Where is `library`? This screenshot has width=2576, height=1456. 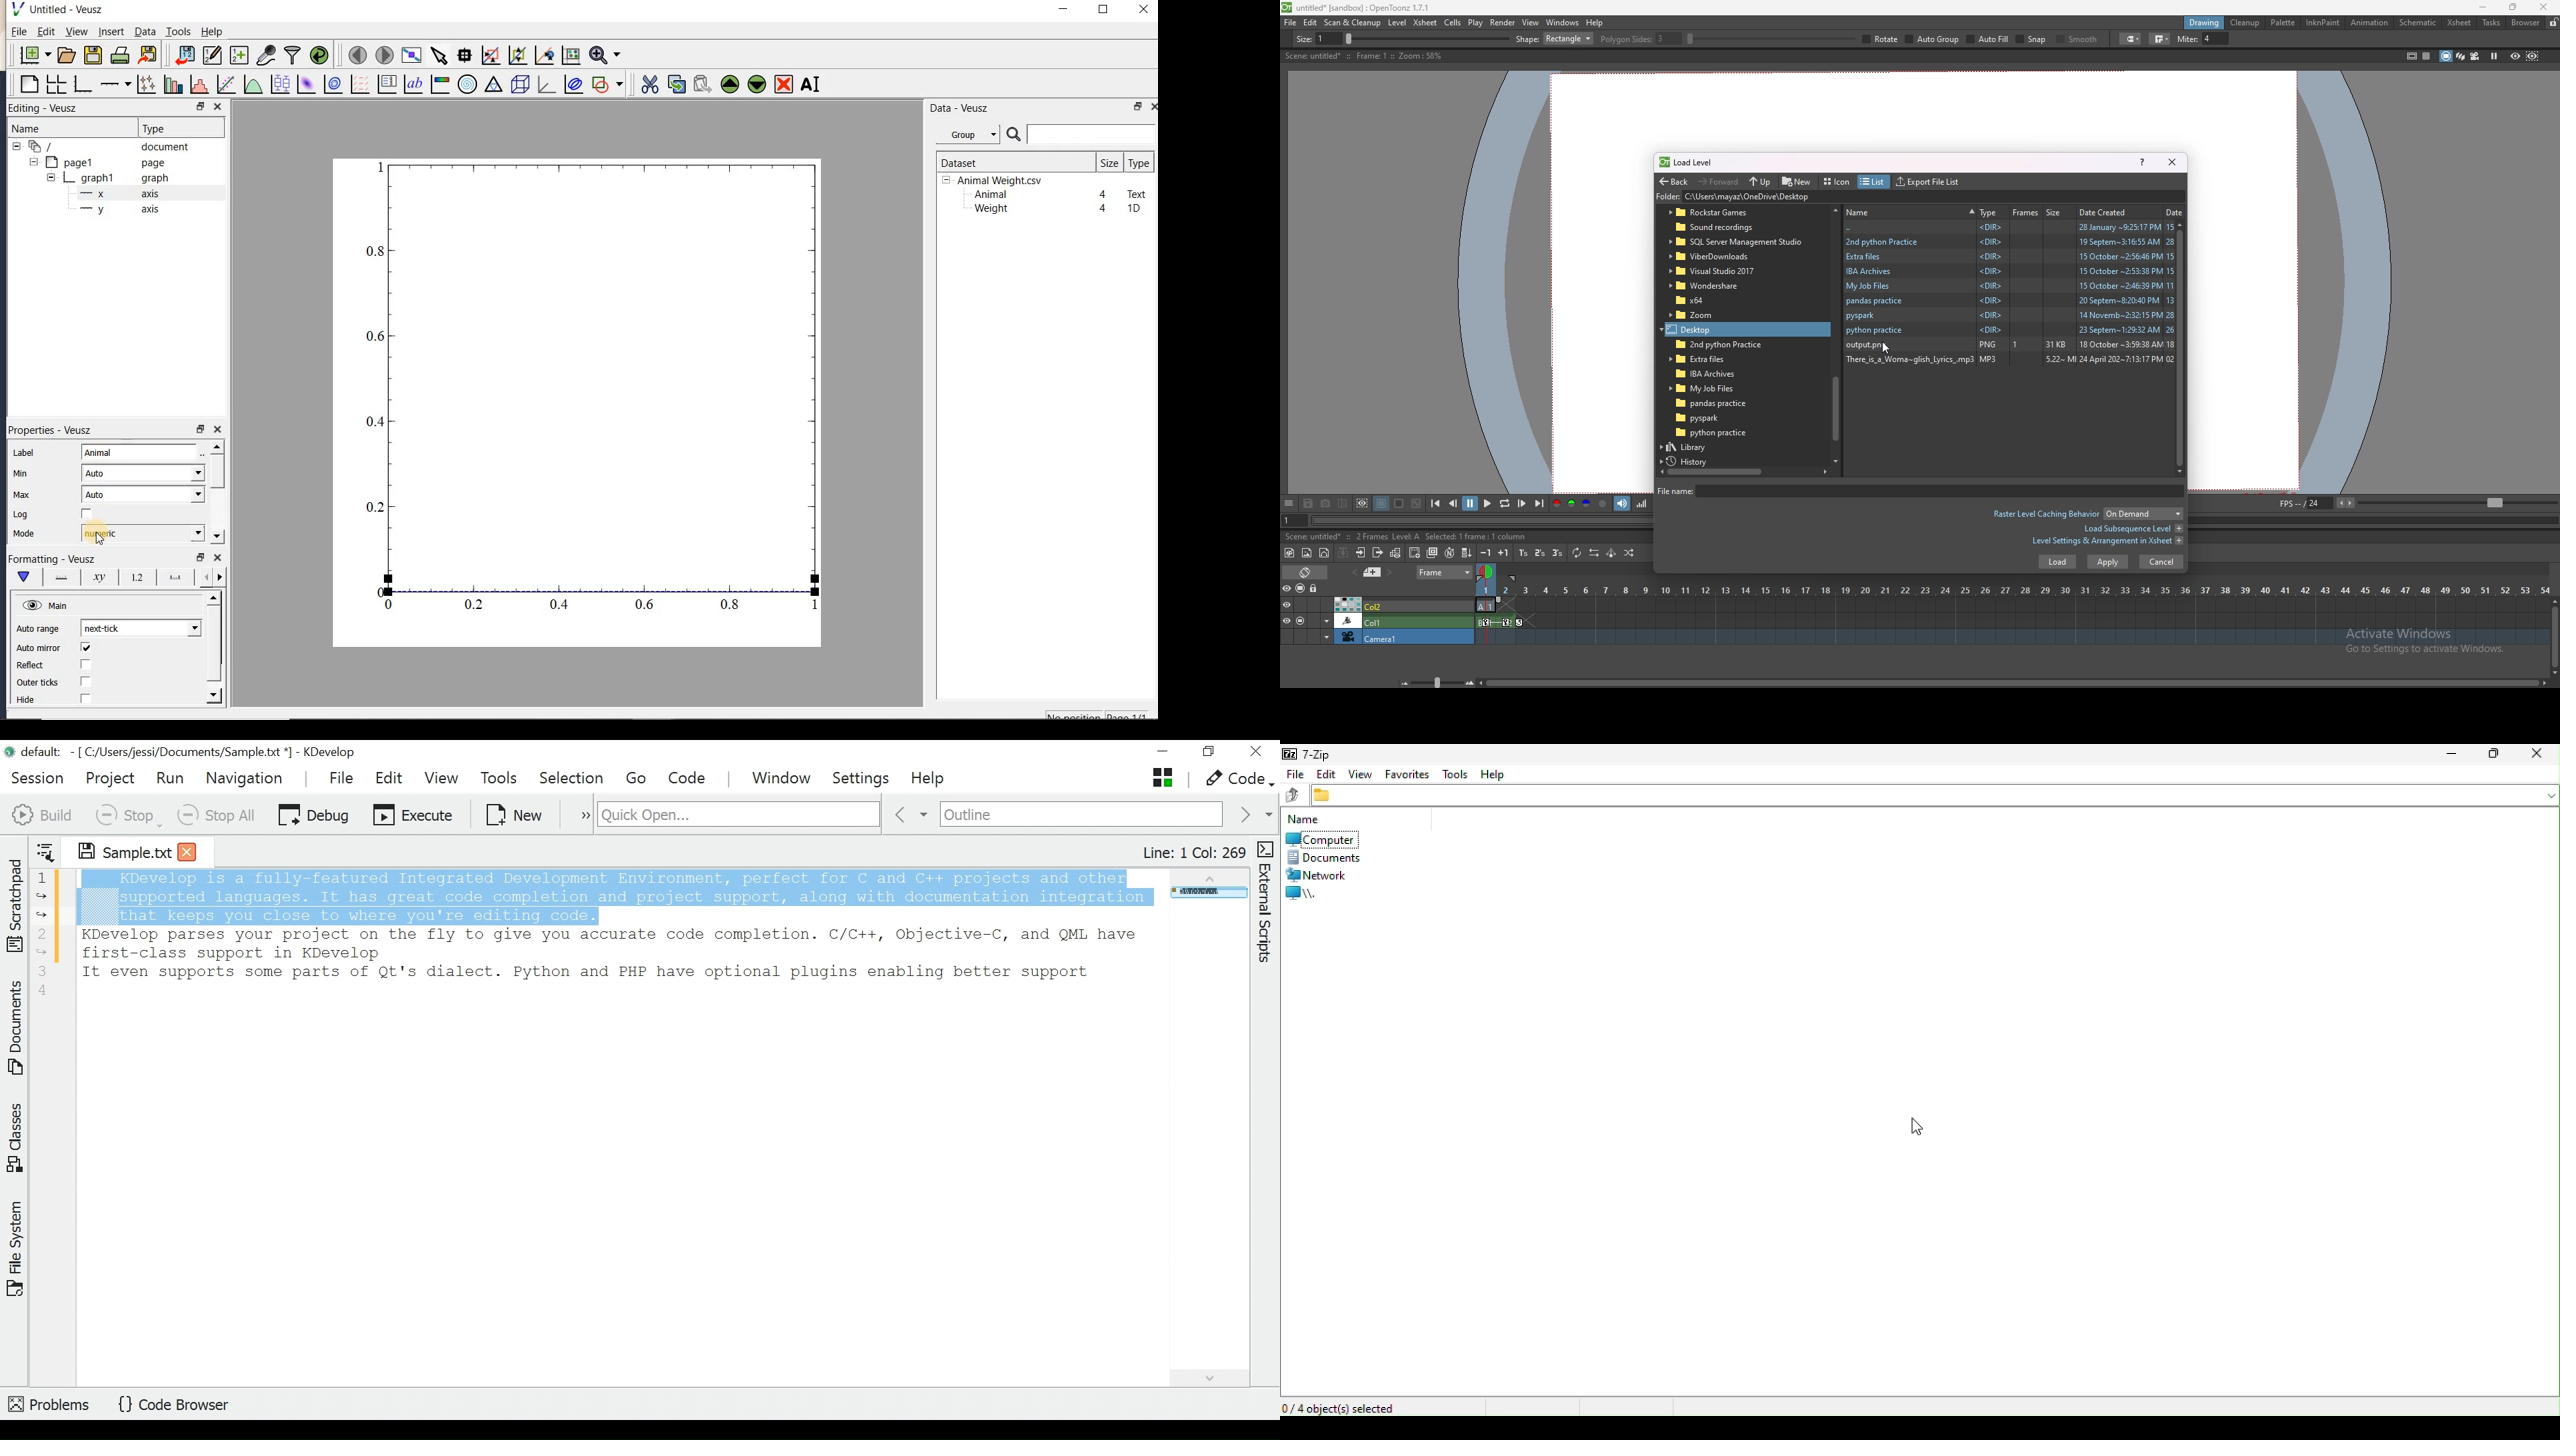
library is located at coordinates (1699, 447).